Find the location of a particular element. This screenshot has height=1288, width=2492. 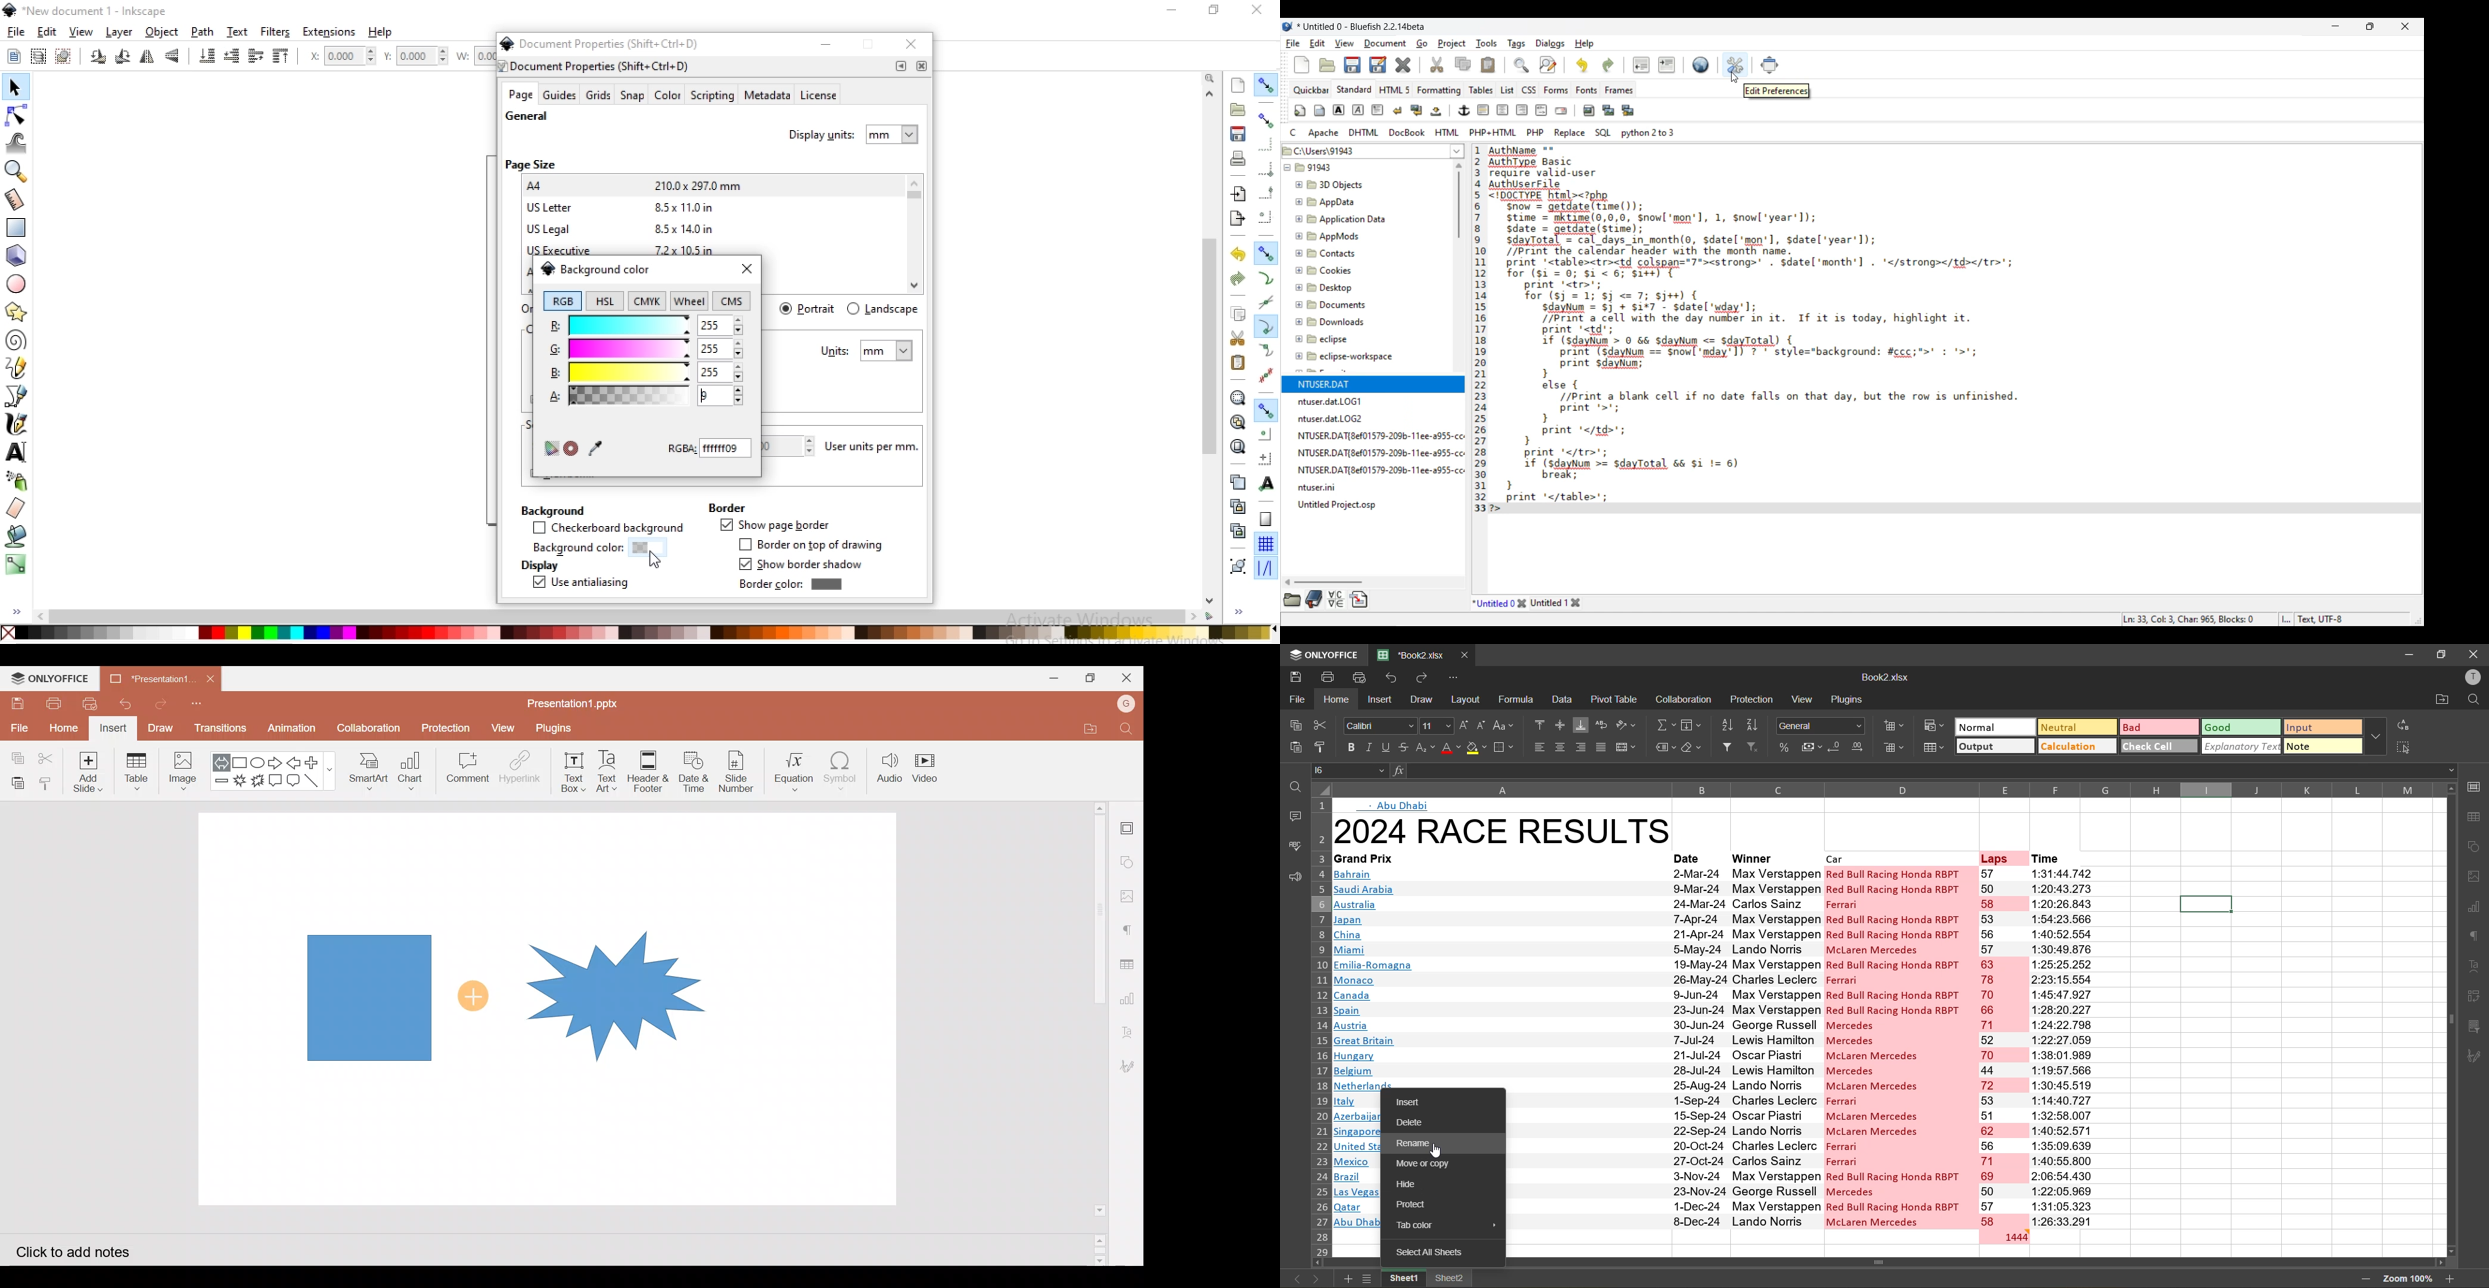

Quick print is located at coordinates (93, 705).